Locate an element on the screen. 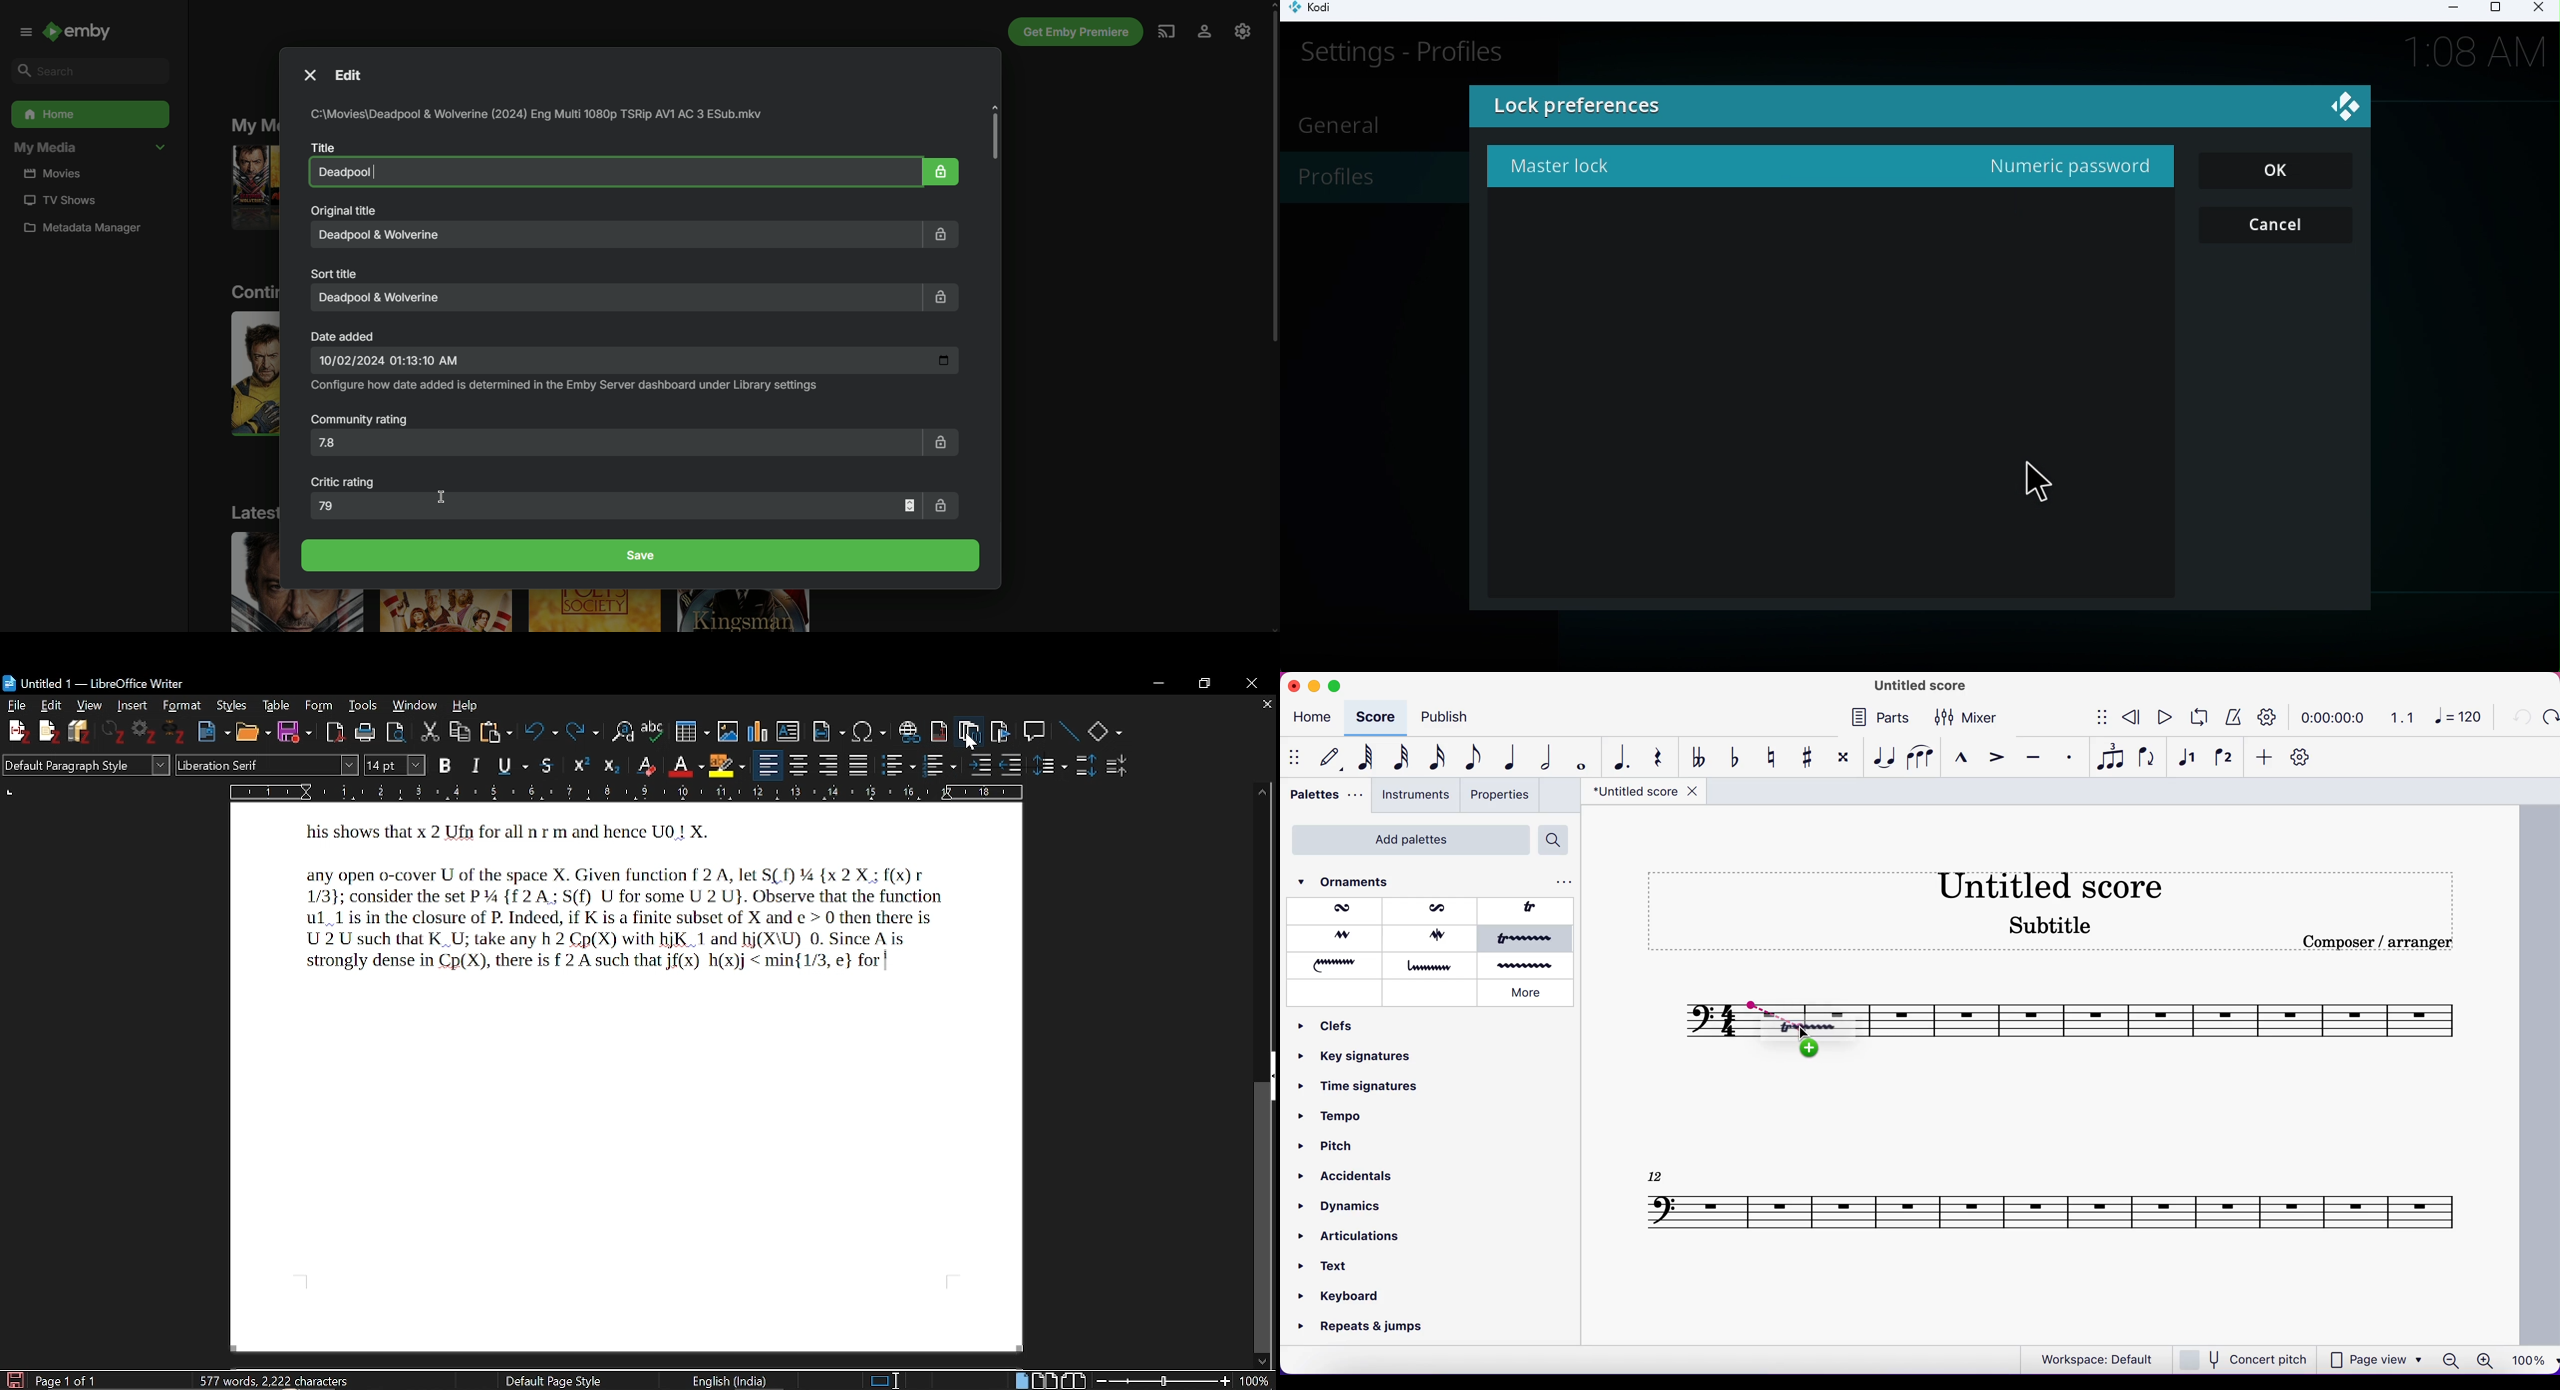 The image size is (2576, 1400). Subscript is located at coordinates (612, 767).